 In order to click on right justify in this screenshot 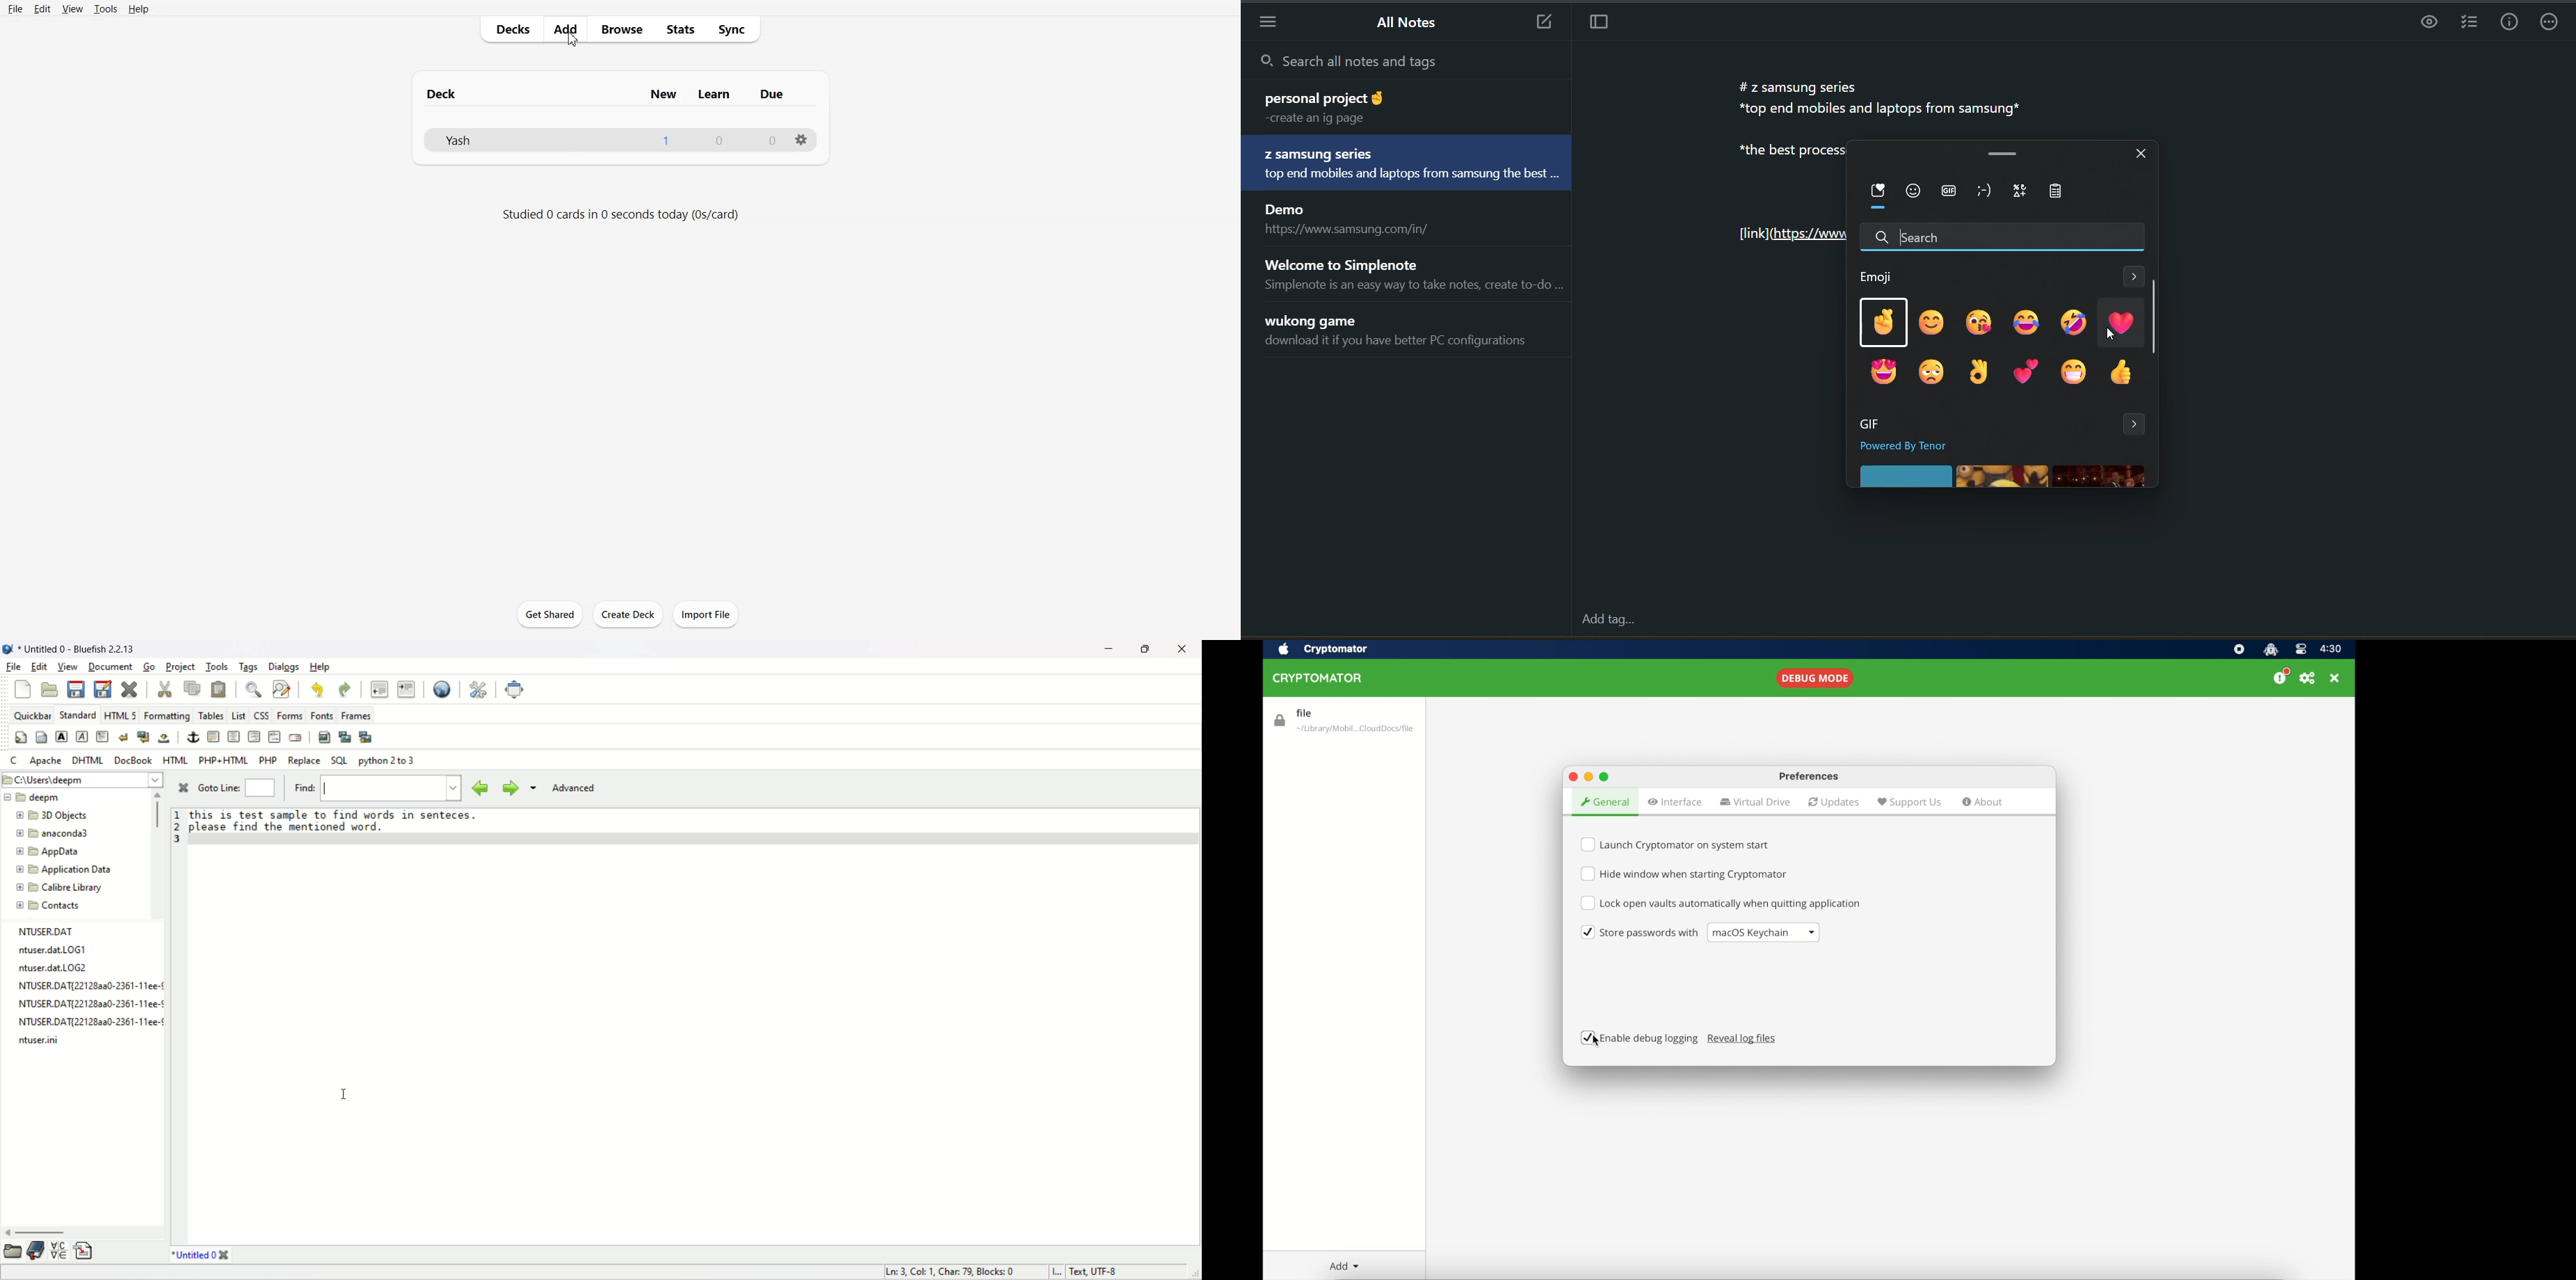, I will do `click(253, 736)`.